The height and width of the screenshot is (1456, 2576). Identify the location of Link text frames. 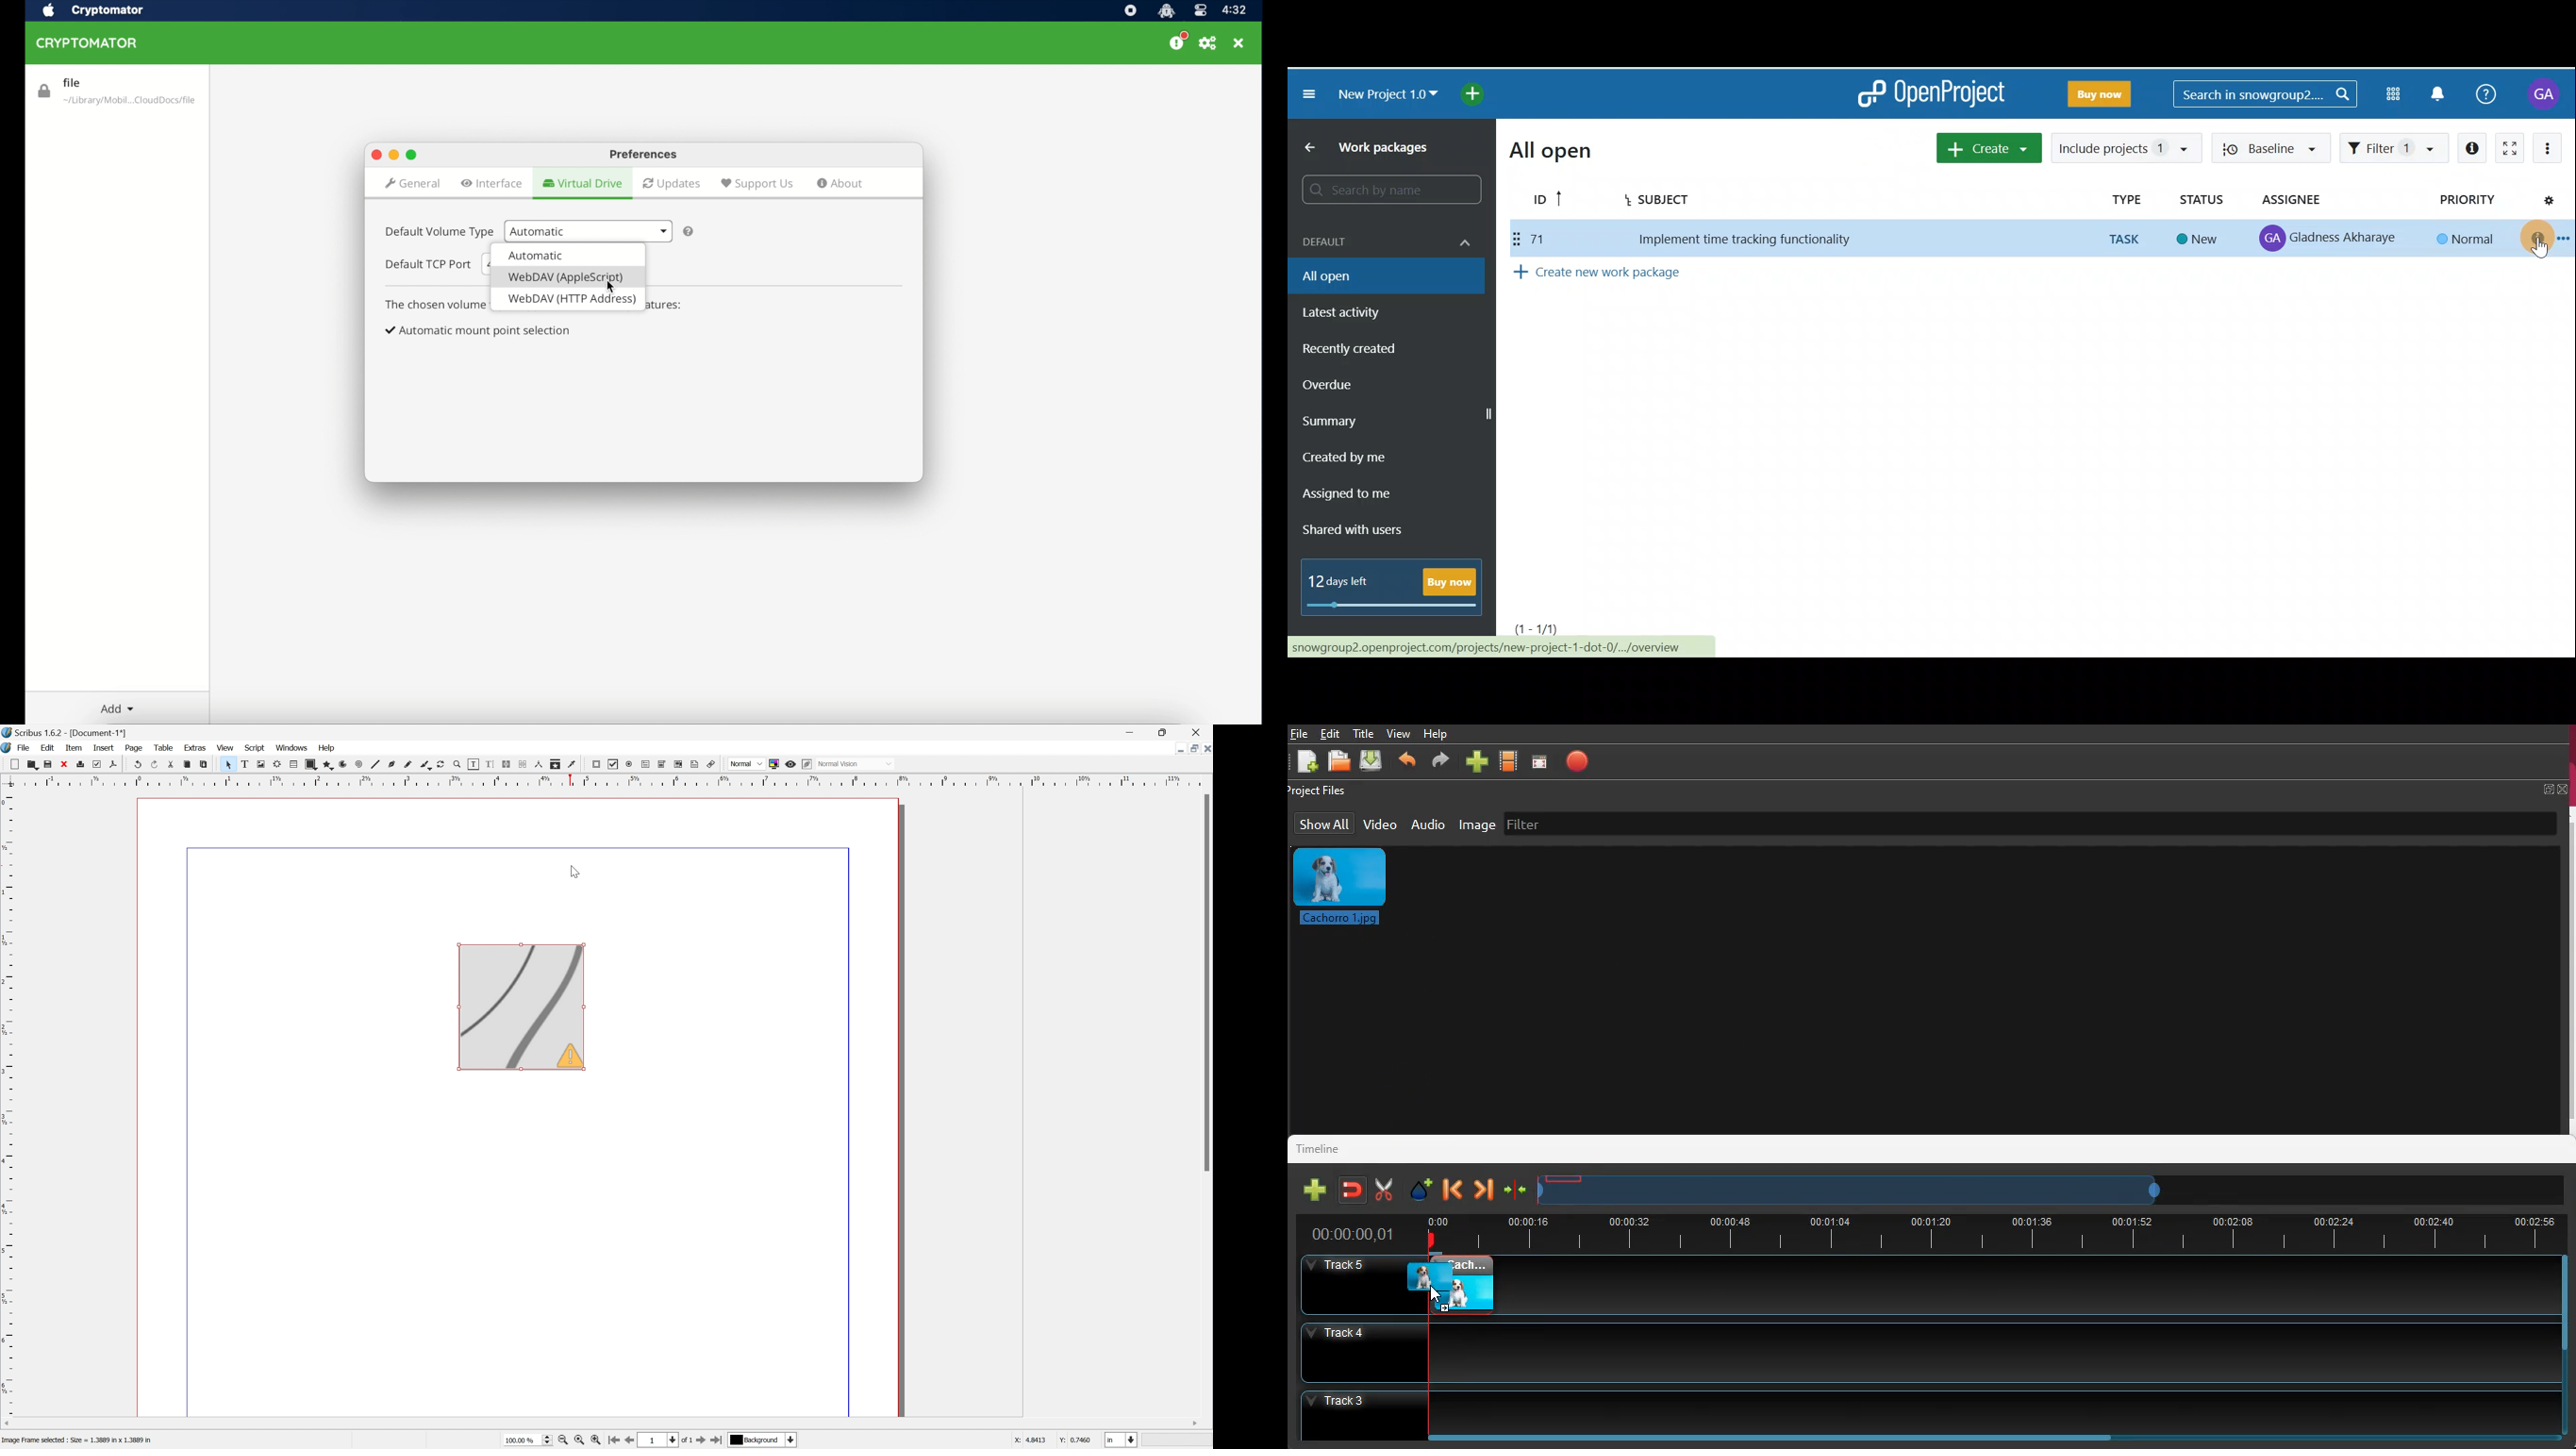
(509, 765).